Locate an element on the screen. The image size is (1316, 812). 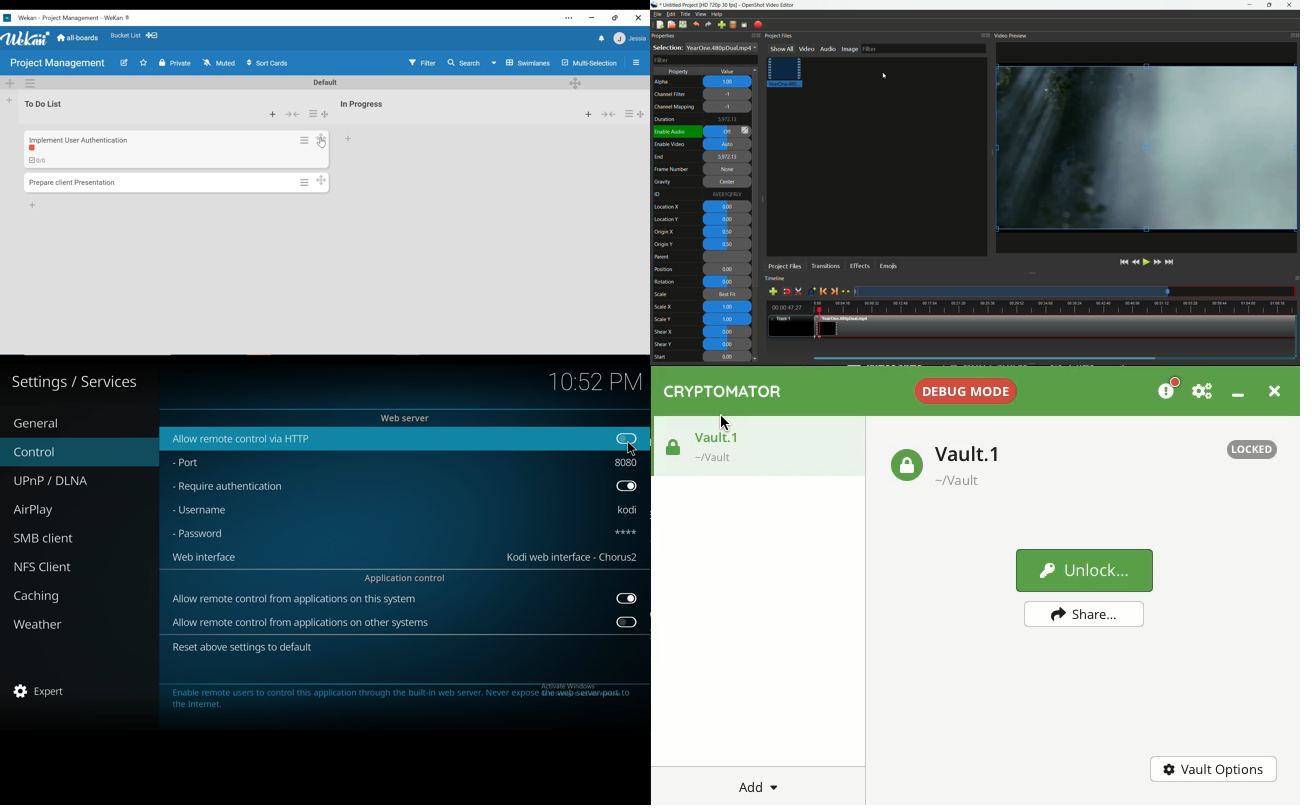
Filter is located at coordinates (423, 62).